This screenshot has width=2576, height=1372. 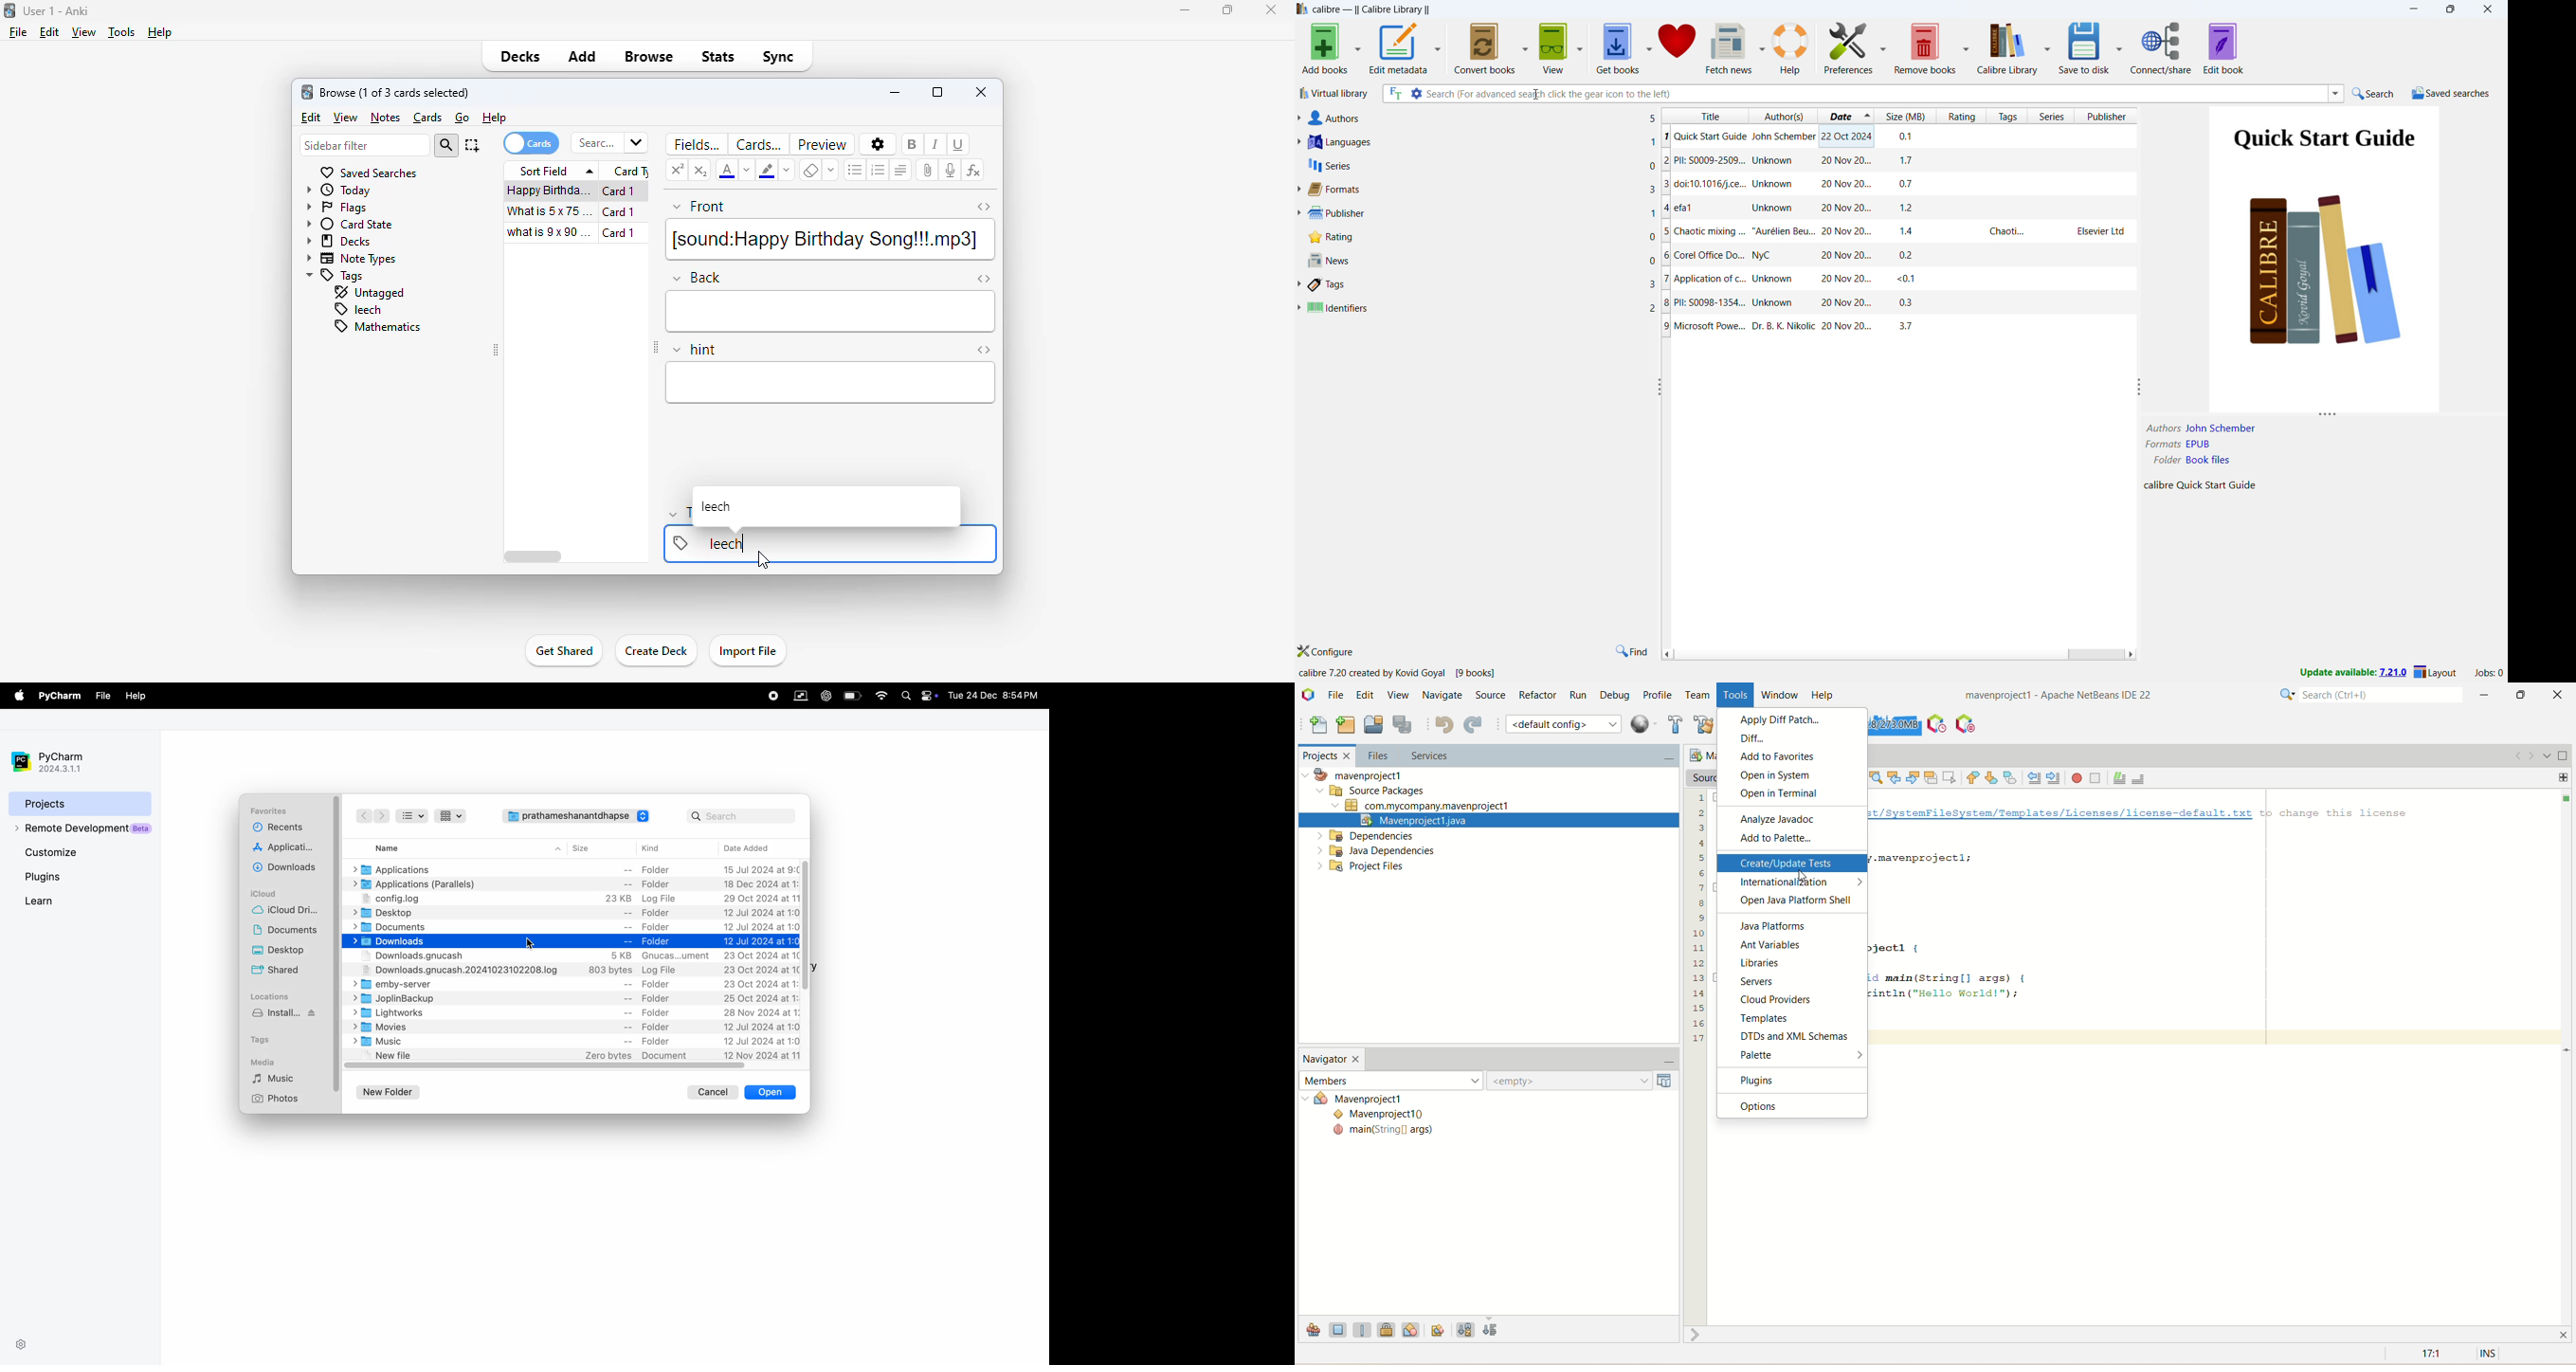 I want to click on back, so click(x=696, y=277).